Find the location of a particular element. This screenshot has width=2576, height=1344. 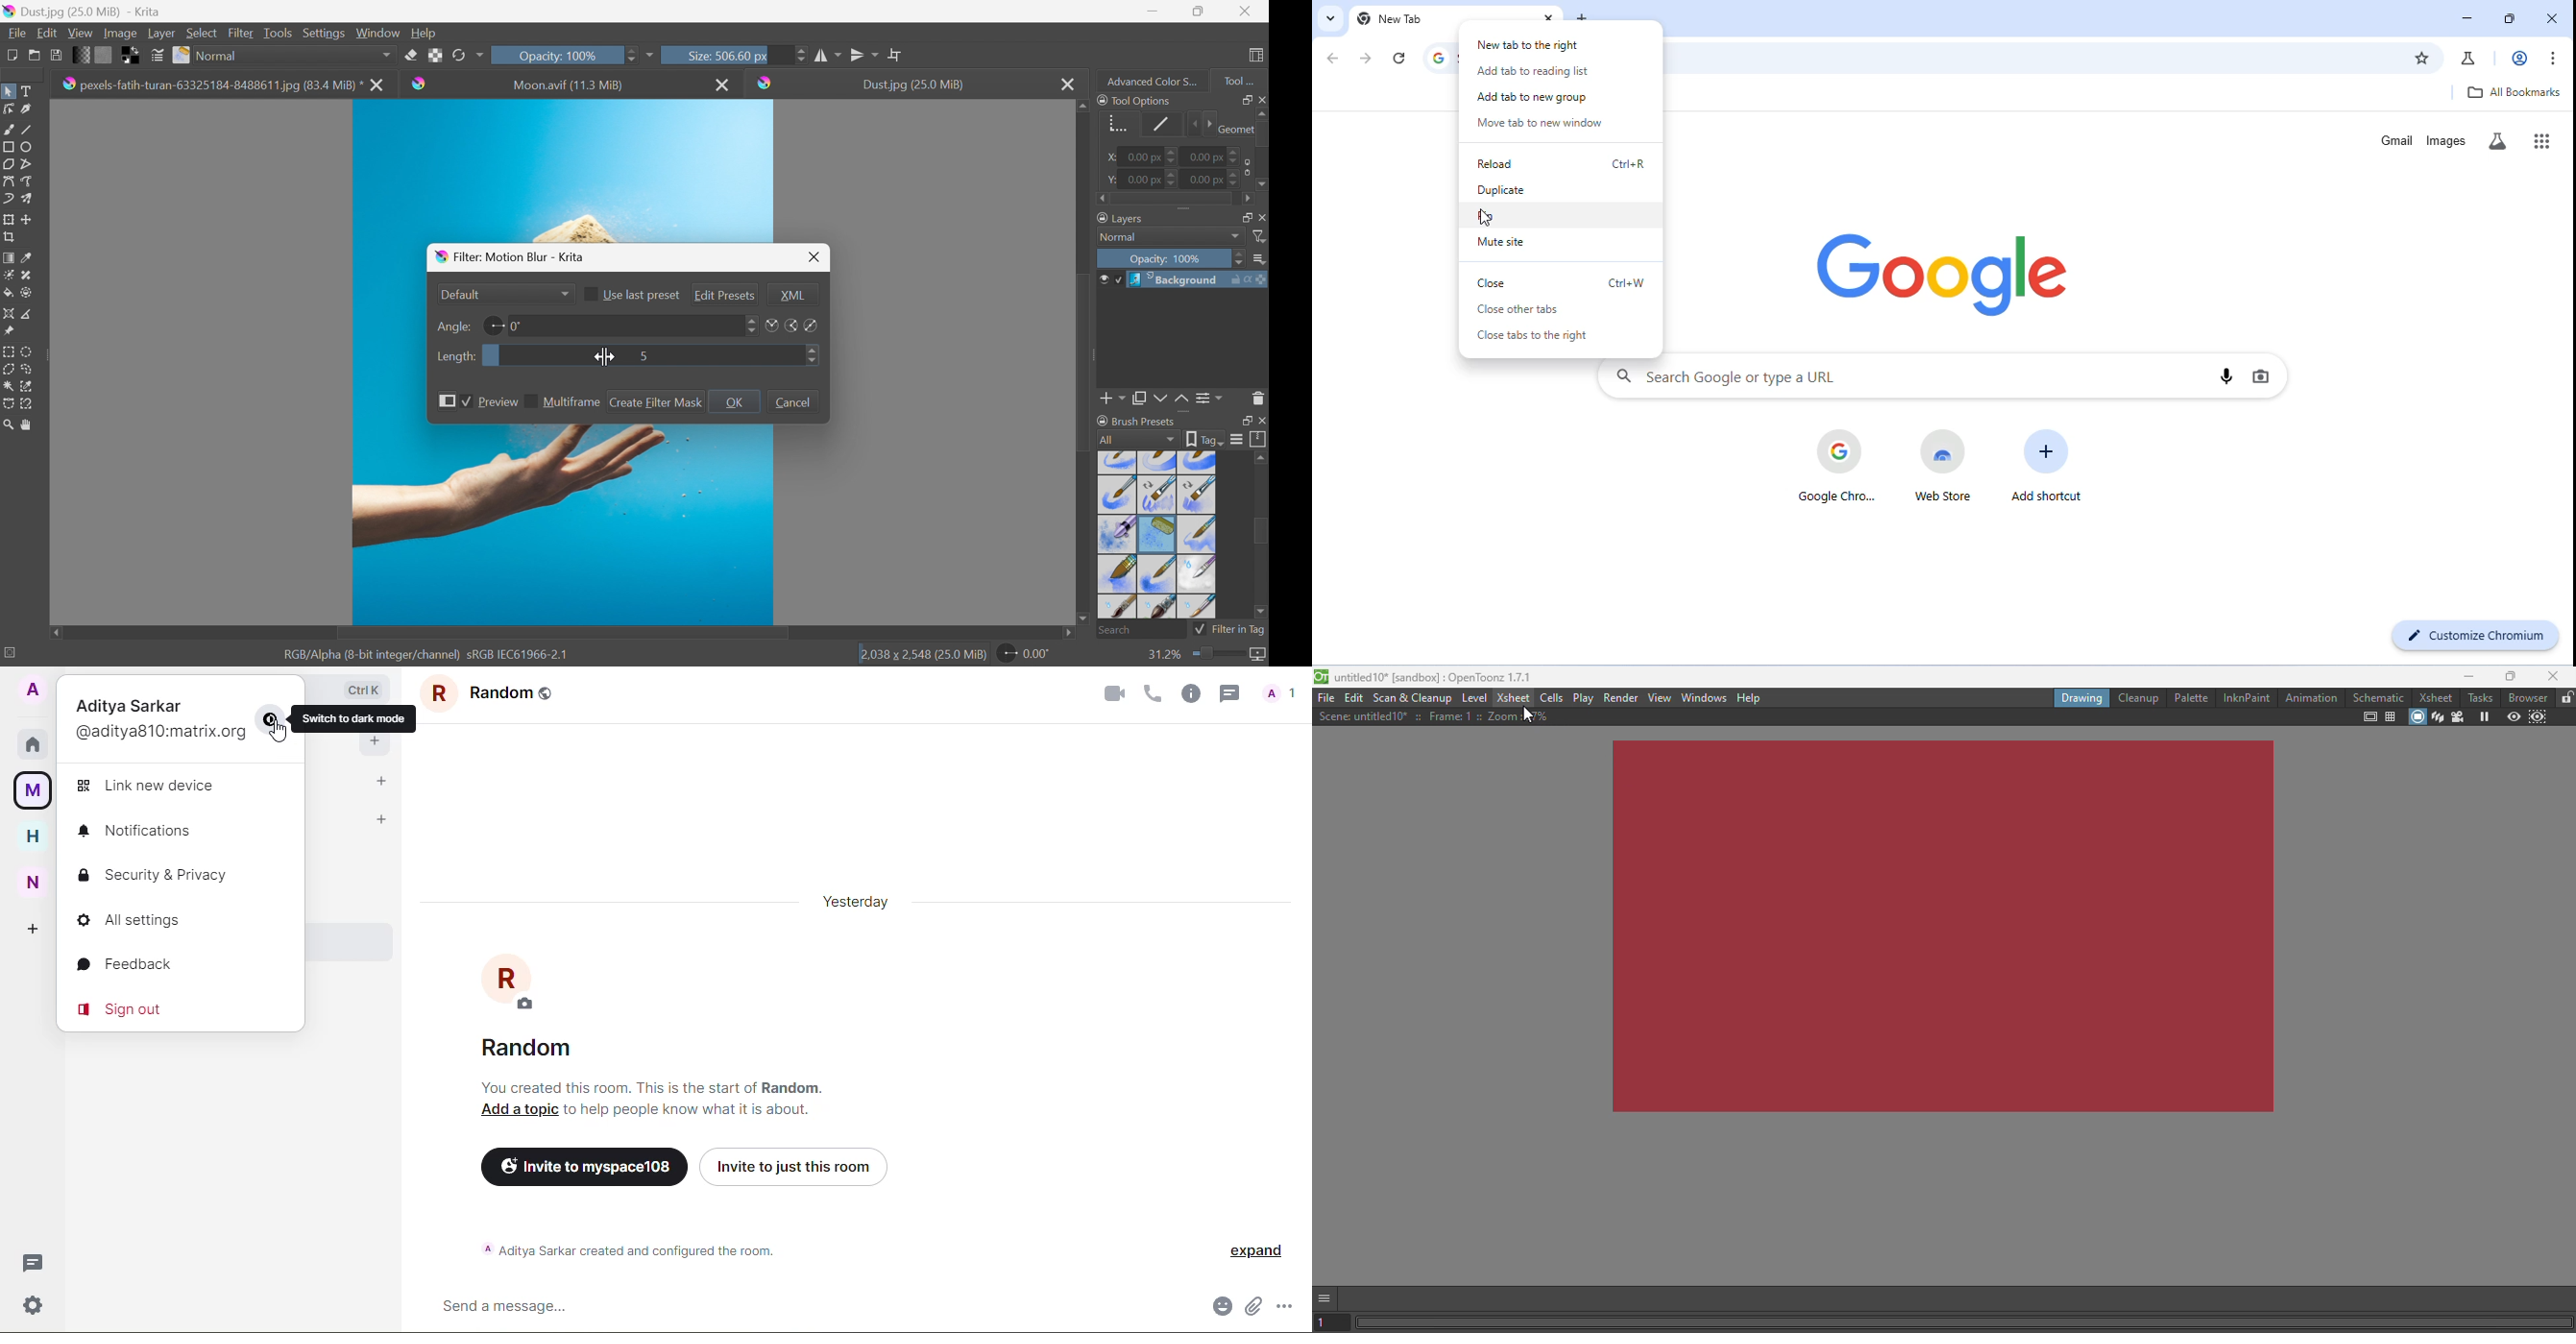

Scroll Bar is located at coordinates (1085, 360).